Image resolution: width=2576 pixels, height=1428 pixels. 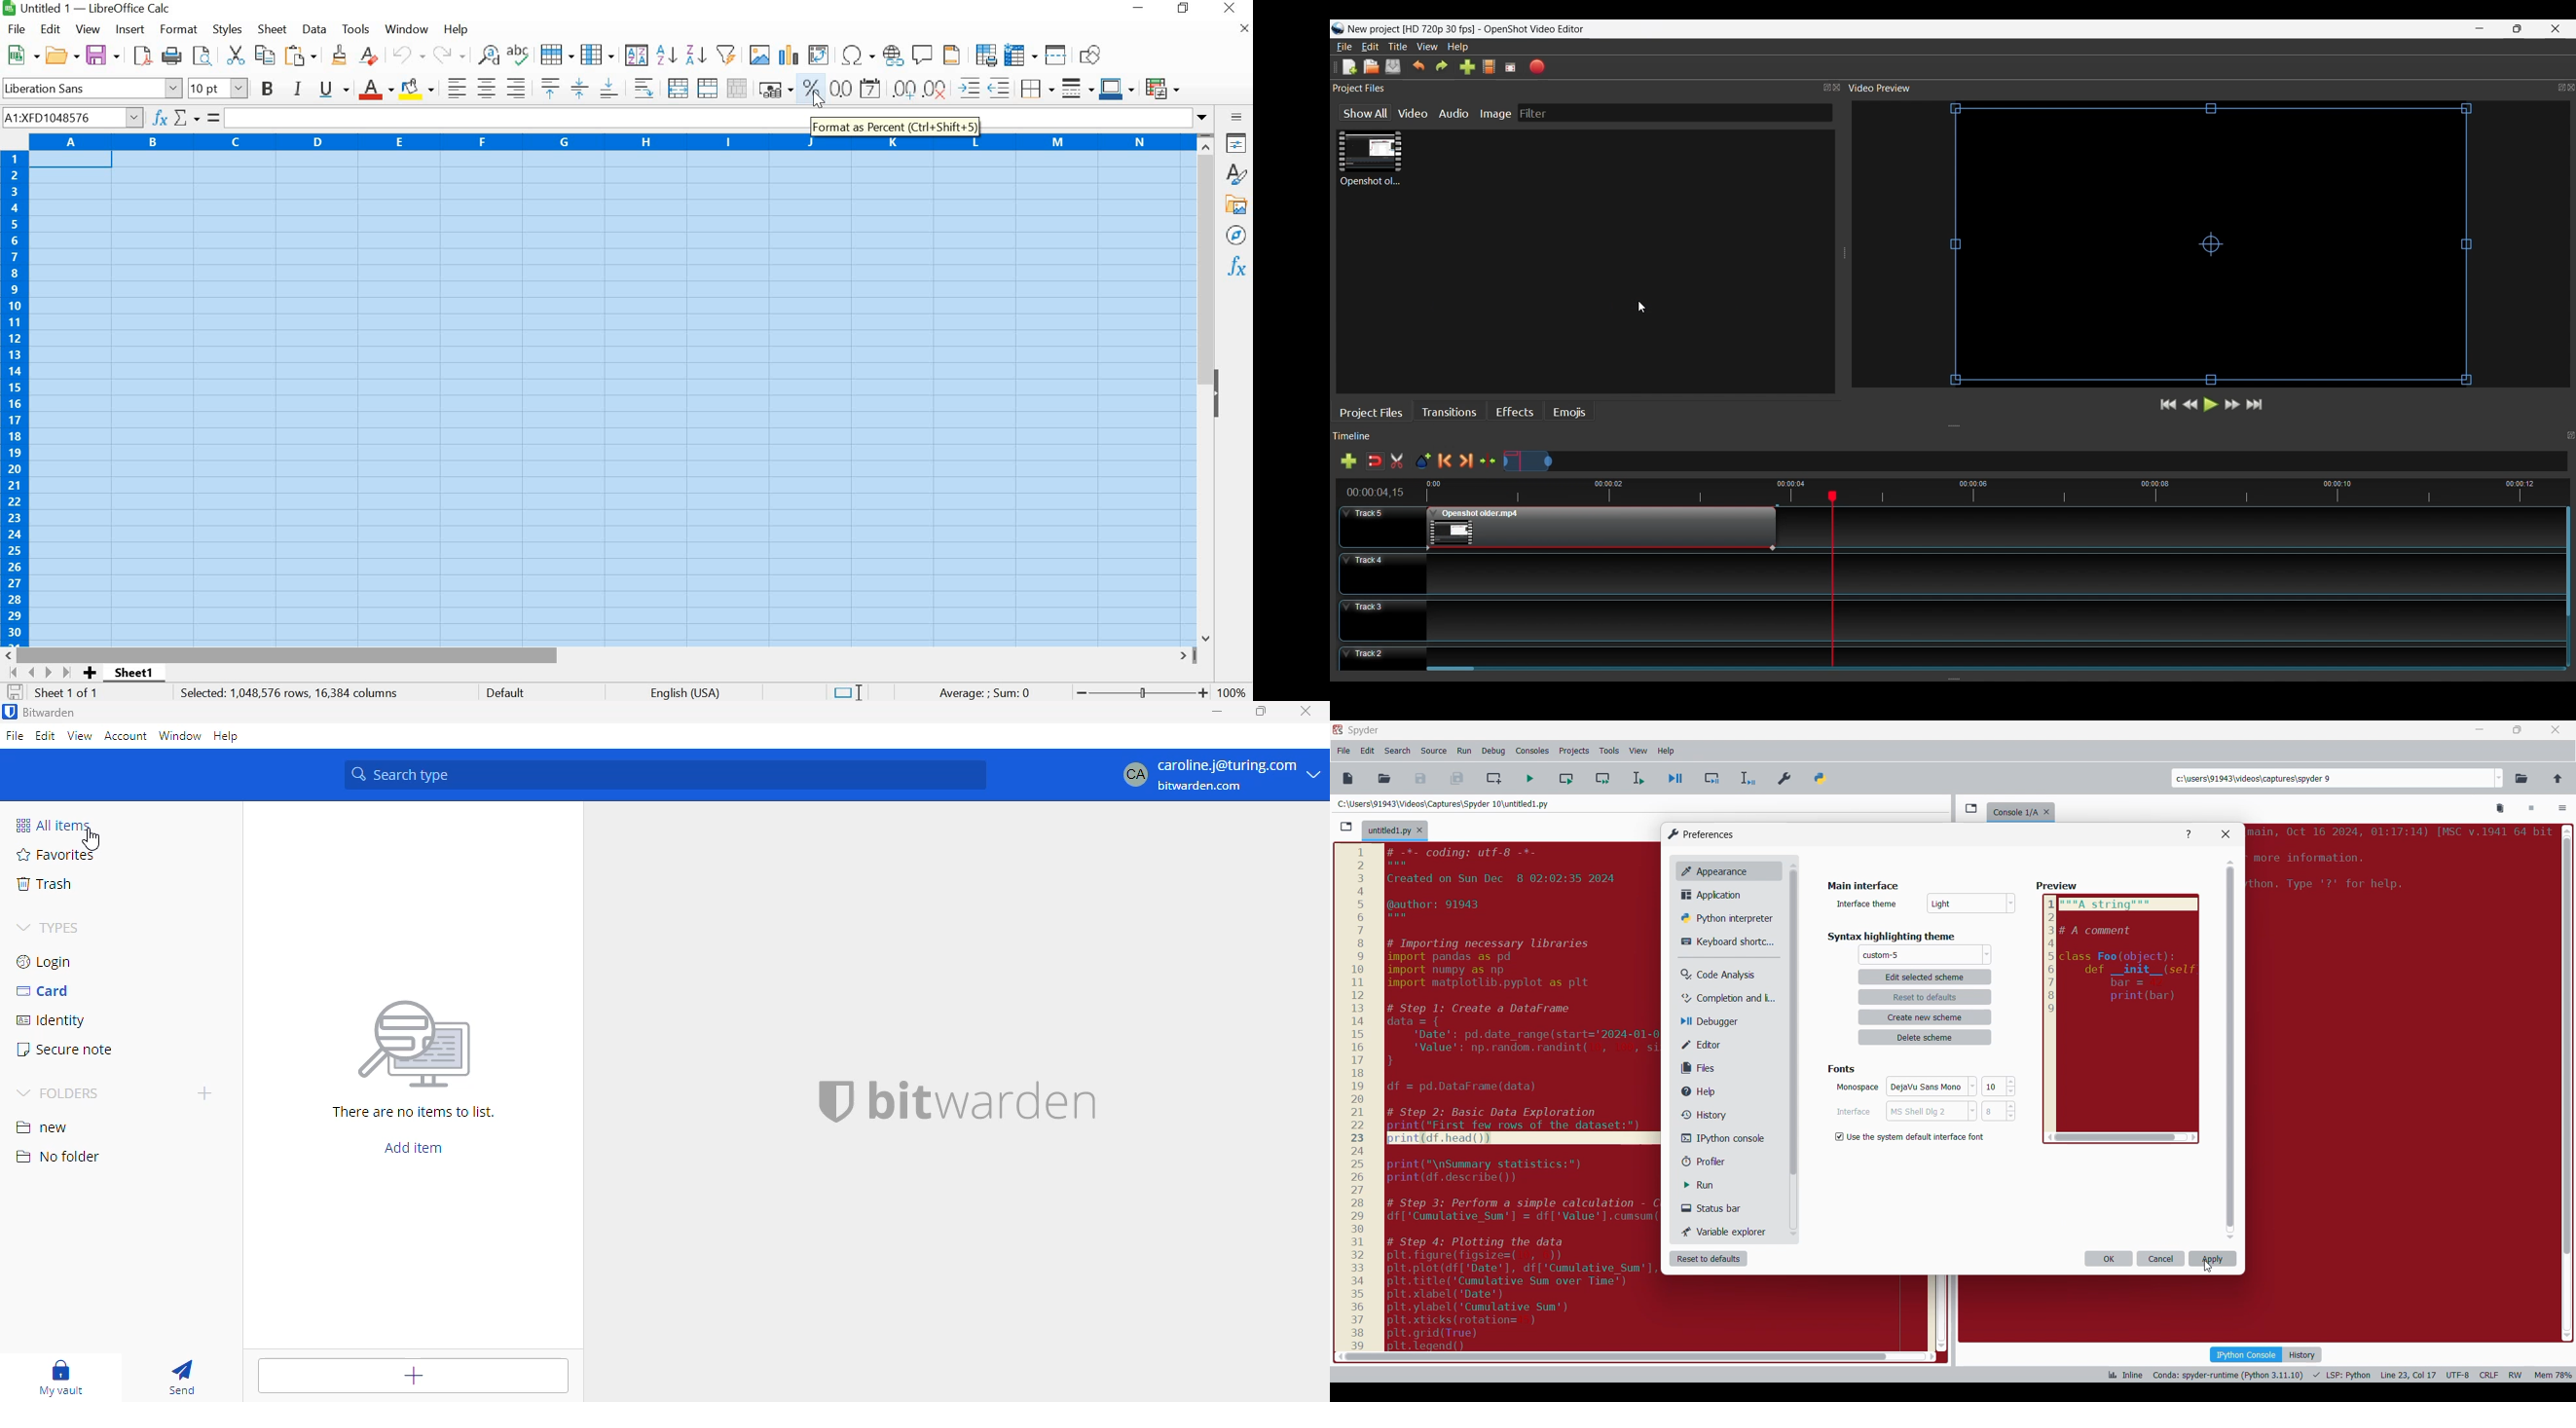 I want to click on Close tab, so click(x=2555, y=730).